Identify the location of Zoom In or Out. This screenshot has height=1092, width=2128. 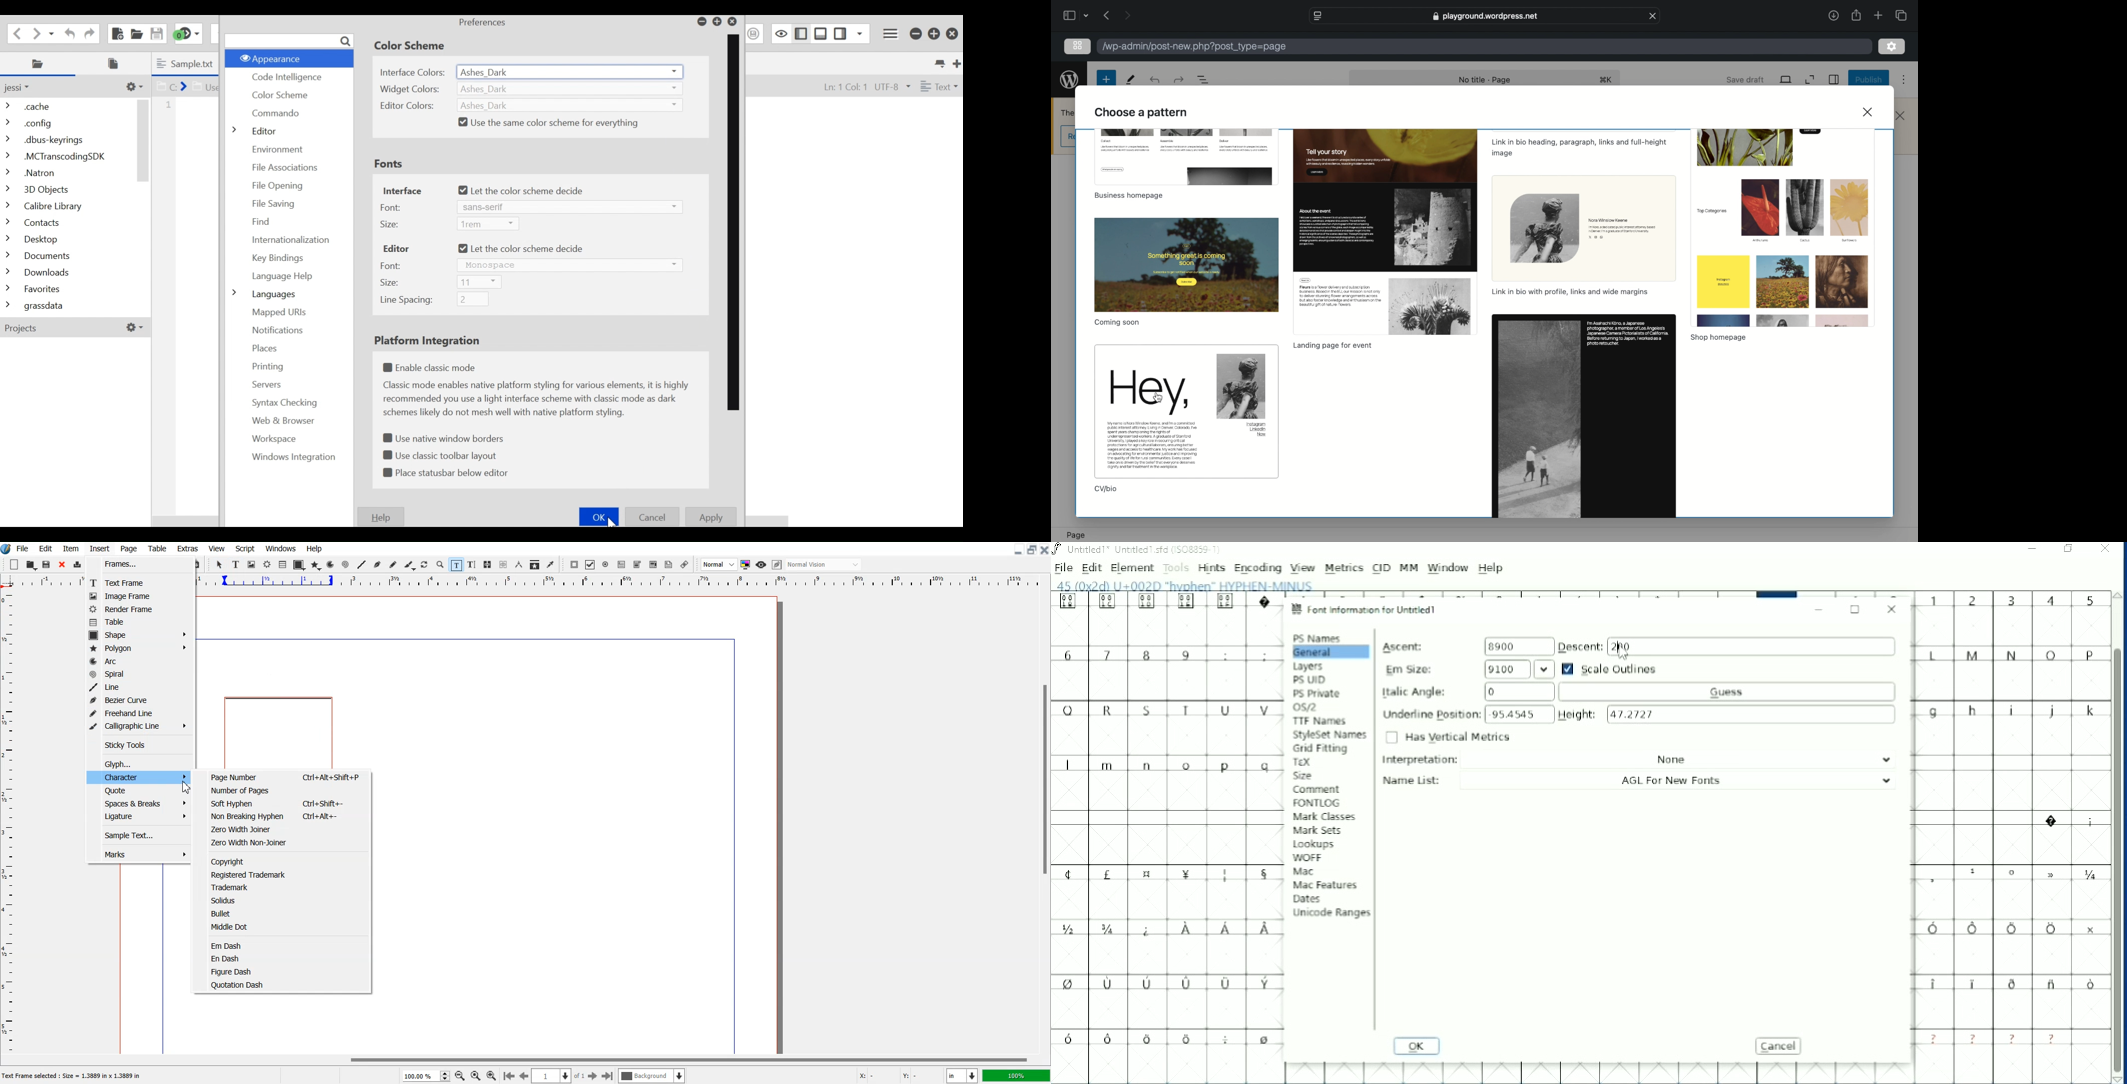
(440, 564).